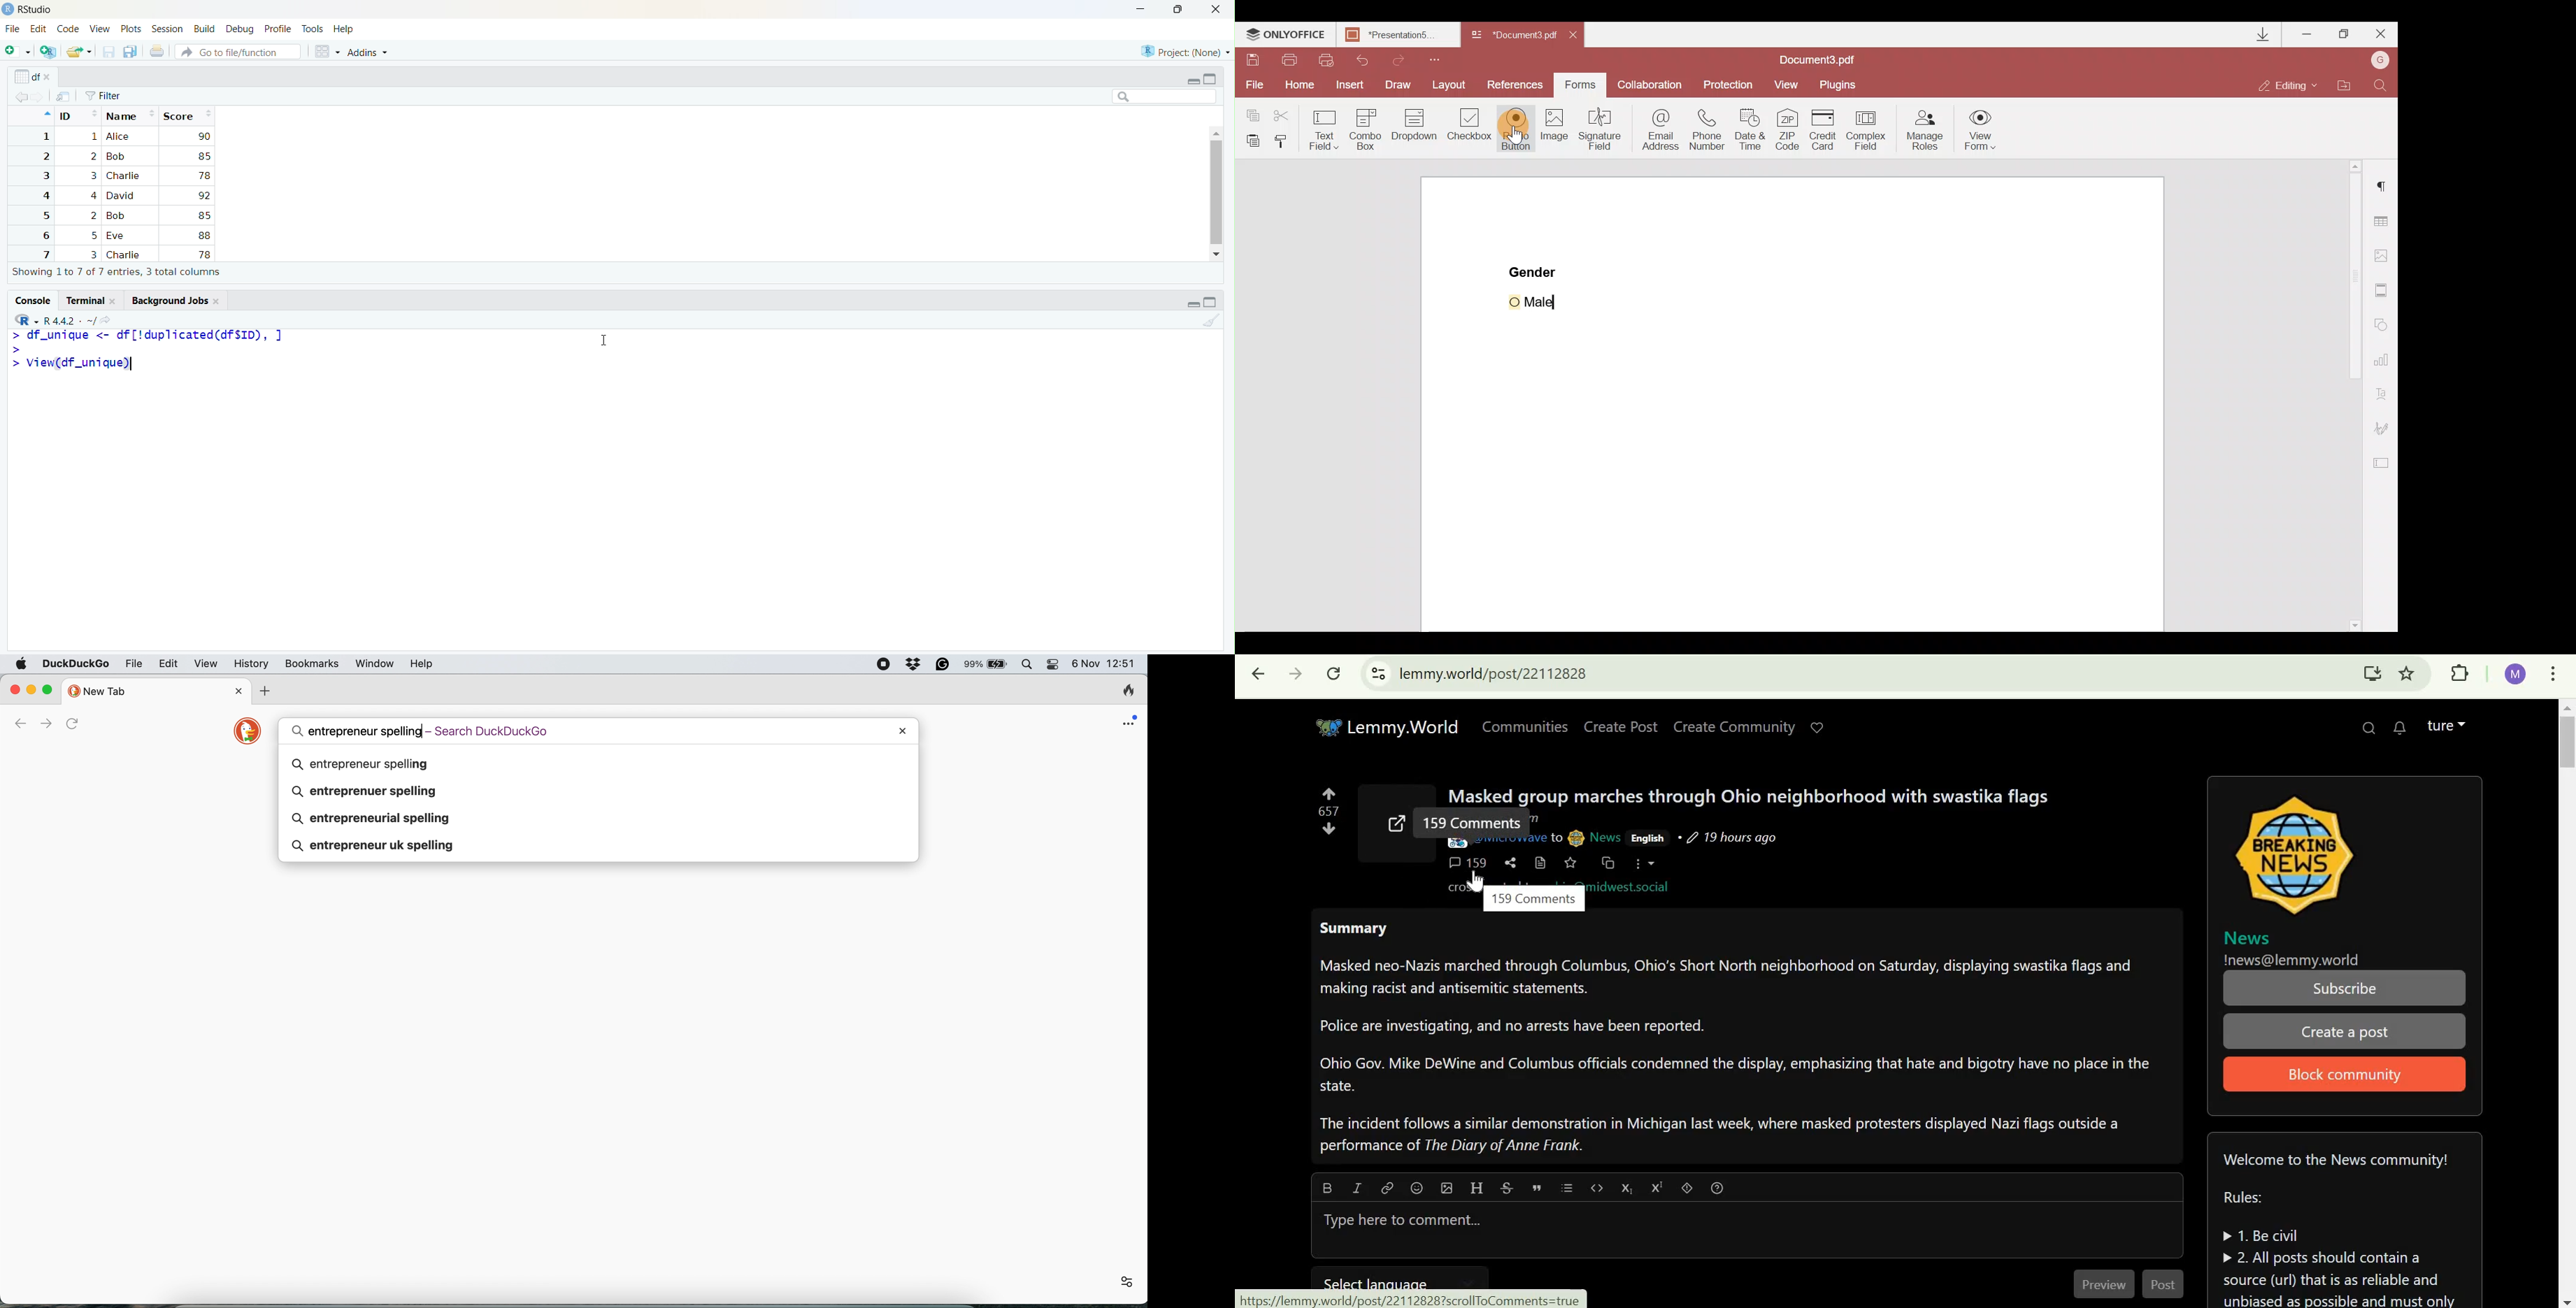  Describe the element at coordinates (2248, 936) in the screenshot. I see `News` at that location.